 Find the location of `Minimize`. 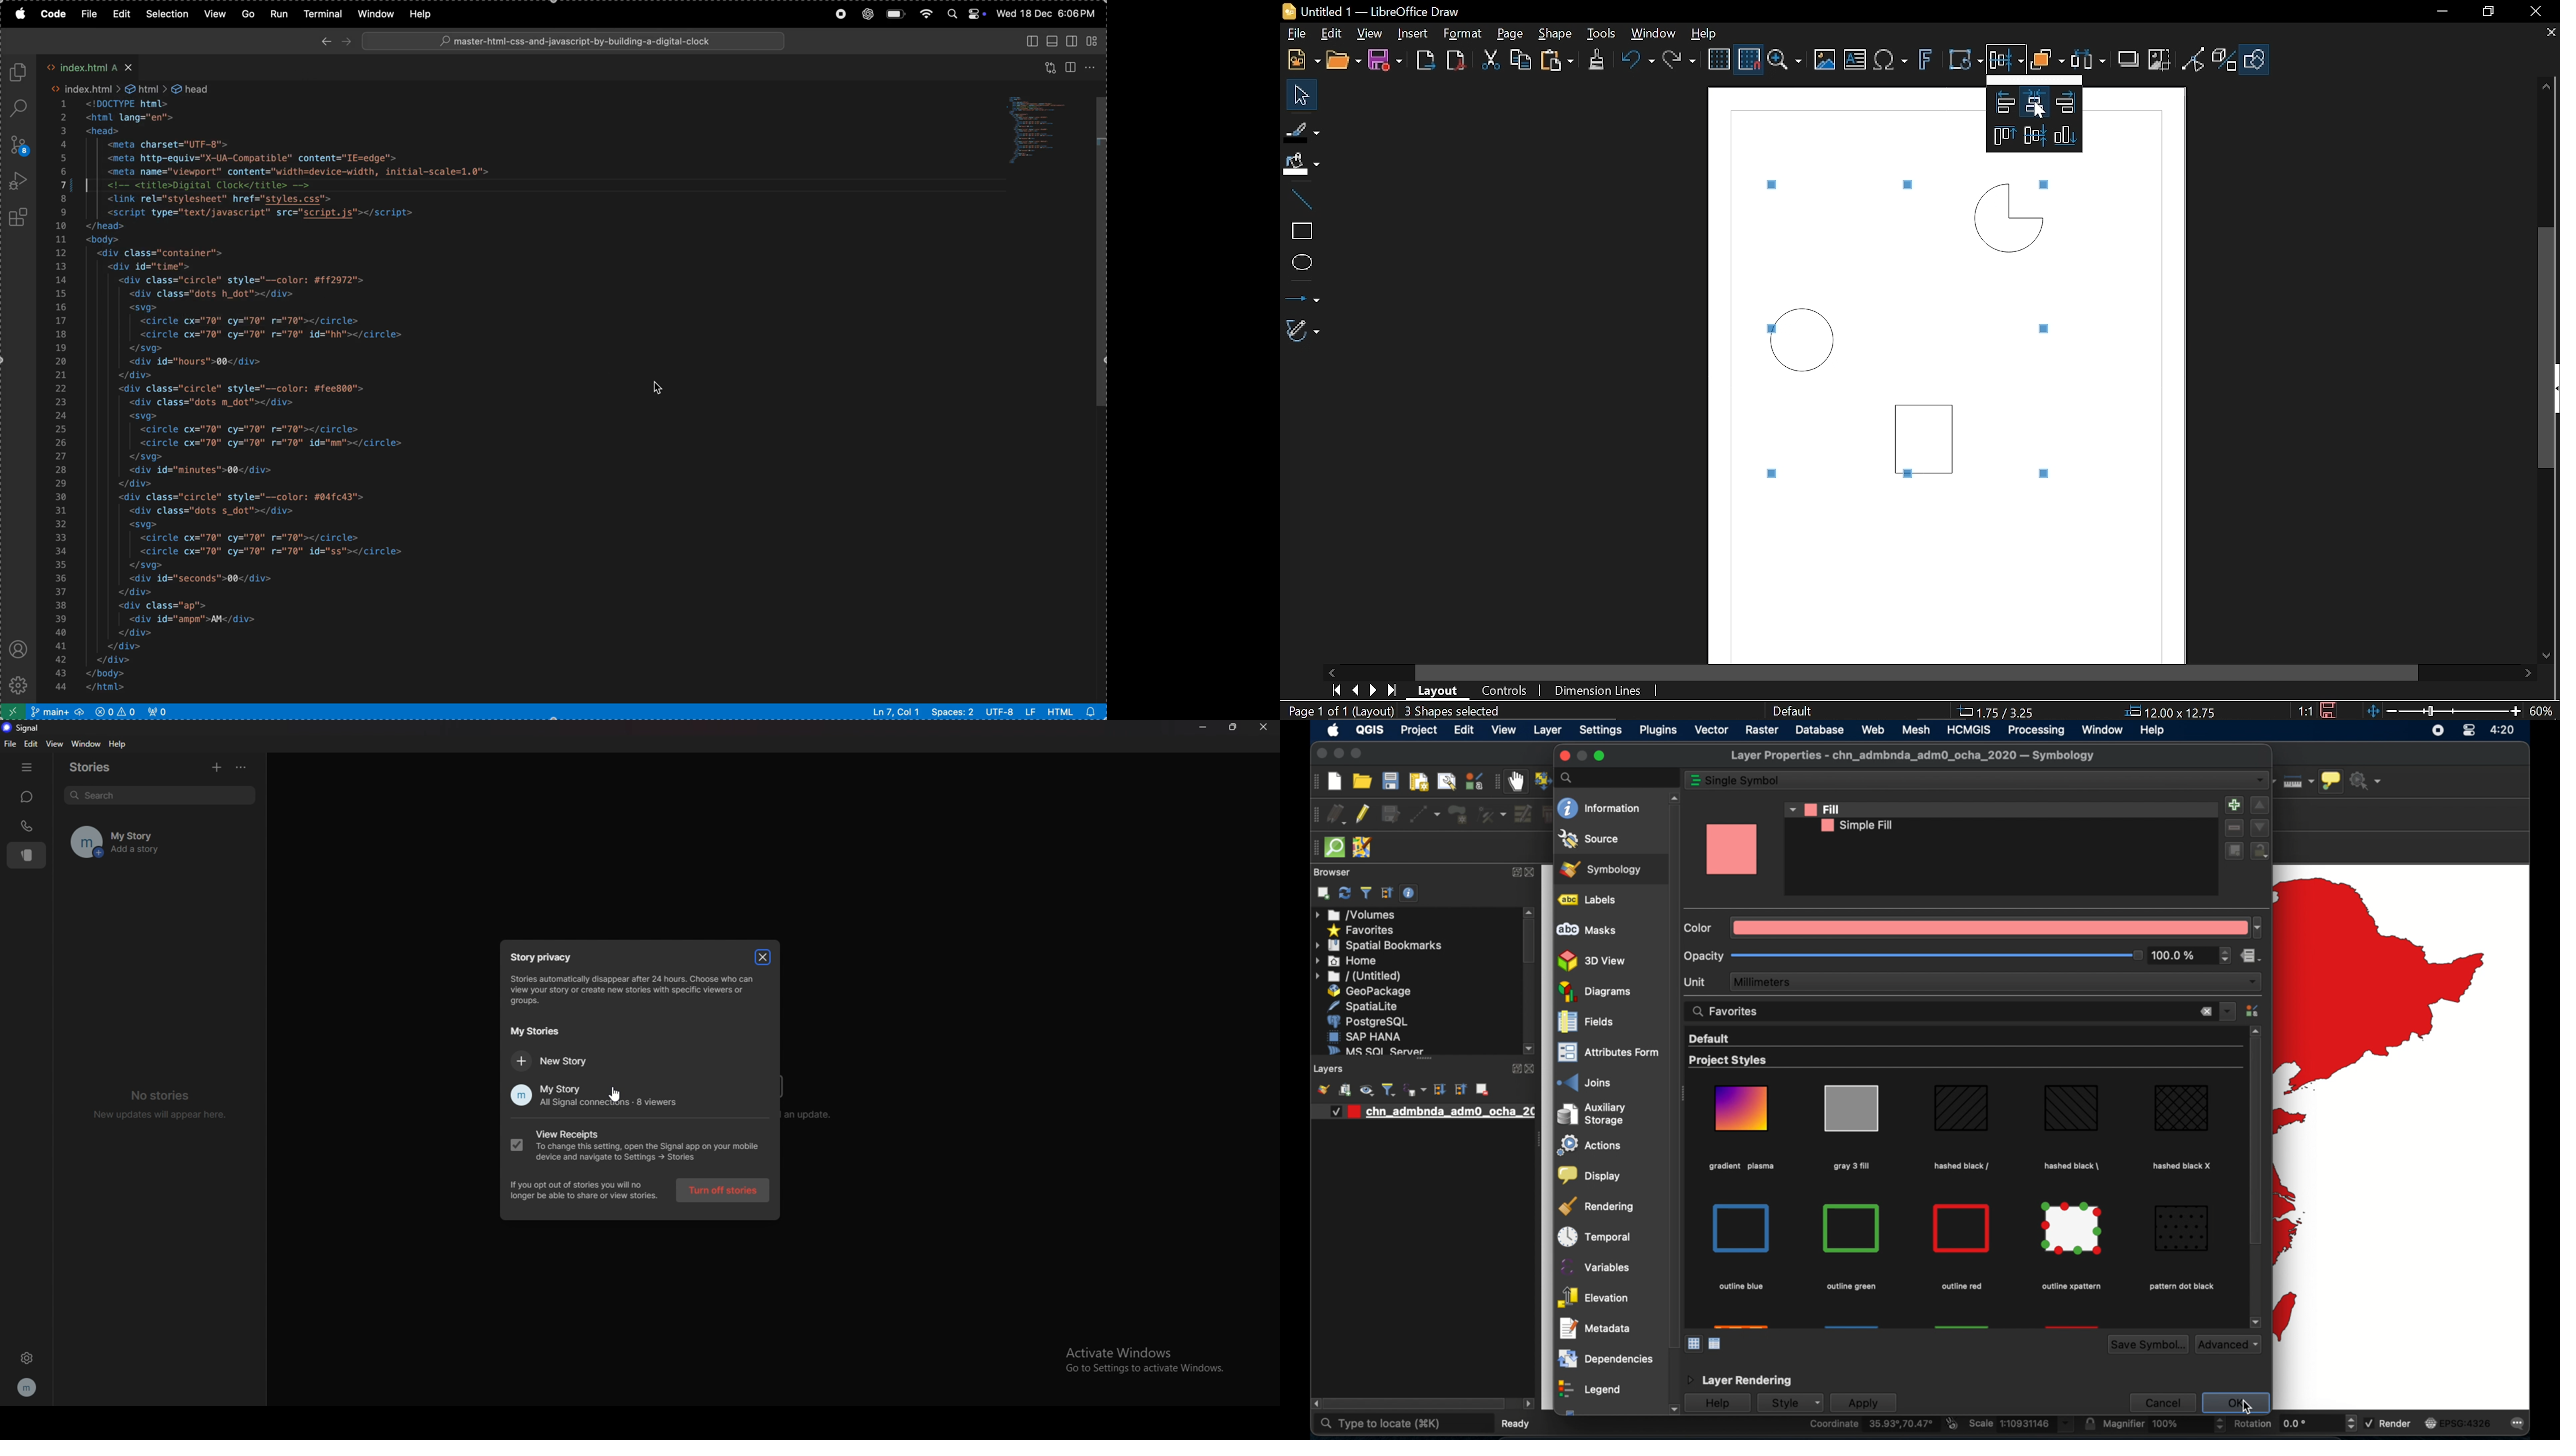

Minimize is located at coordinates (2447, 12).